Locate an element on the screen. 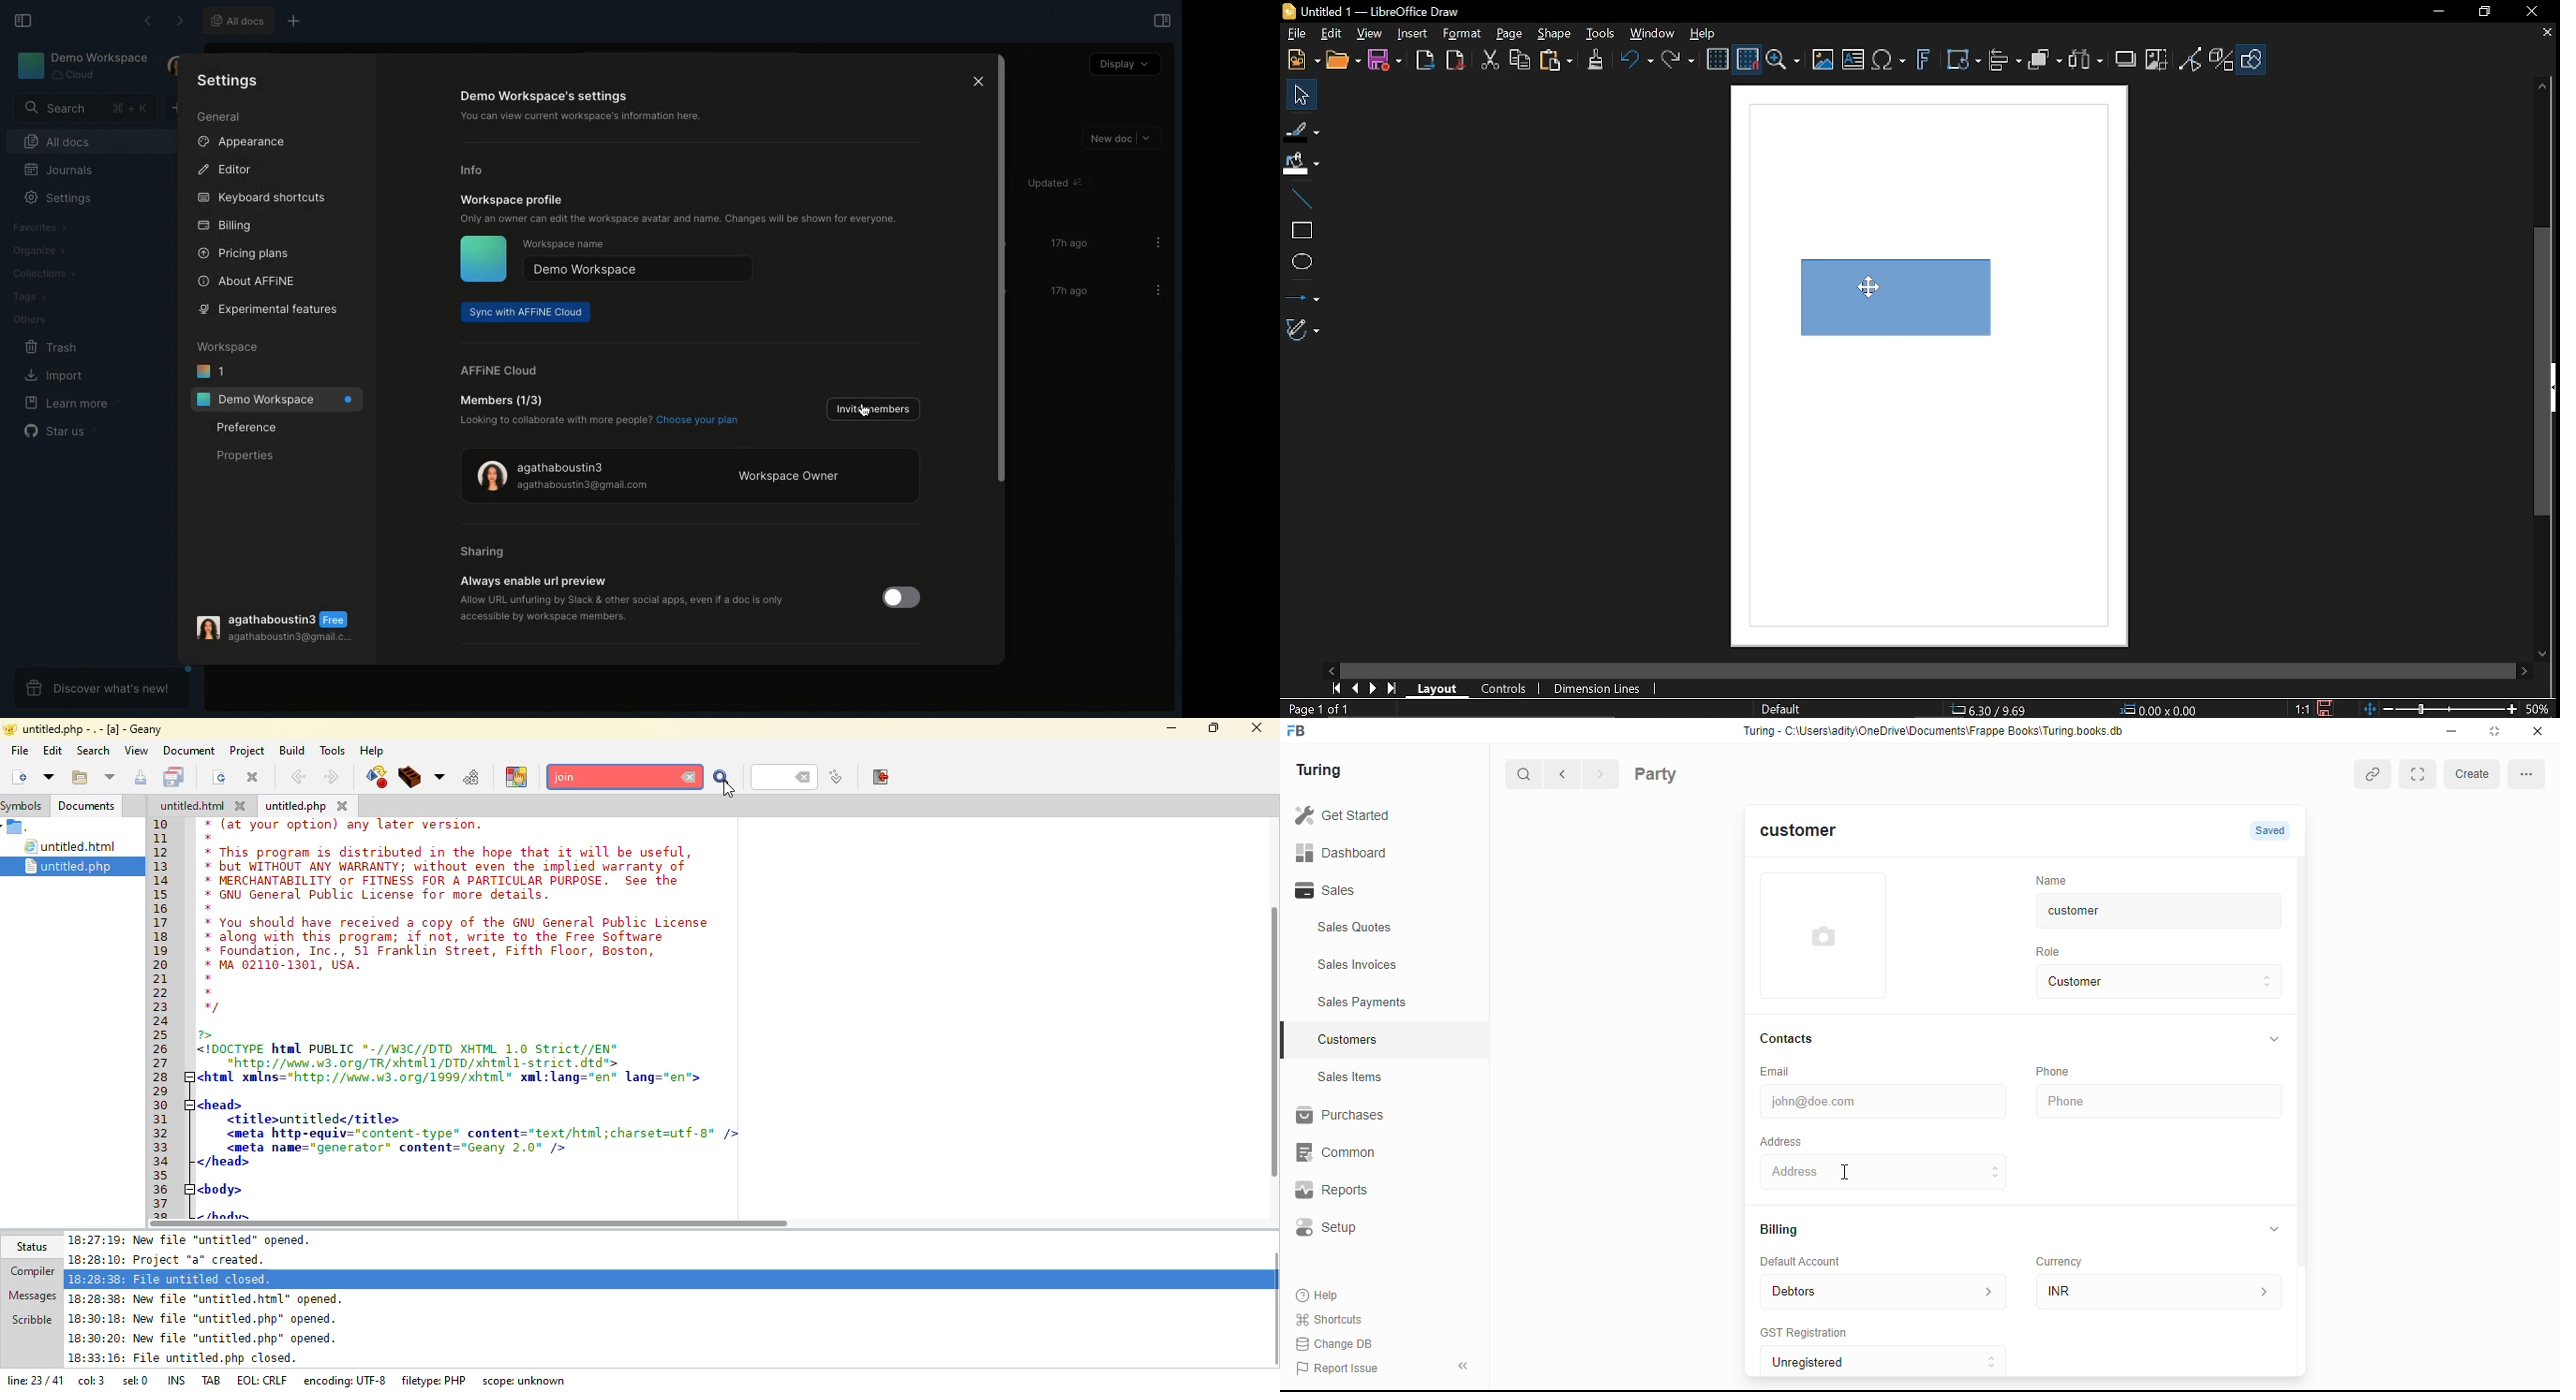 The image size is (2576, 1400). Controls is located at coordinates (1505, 688).